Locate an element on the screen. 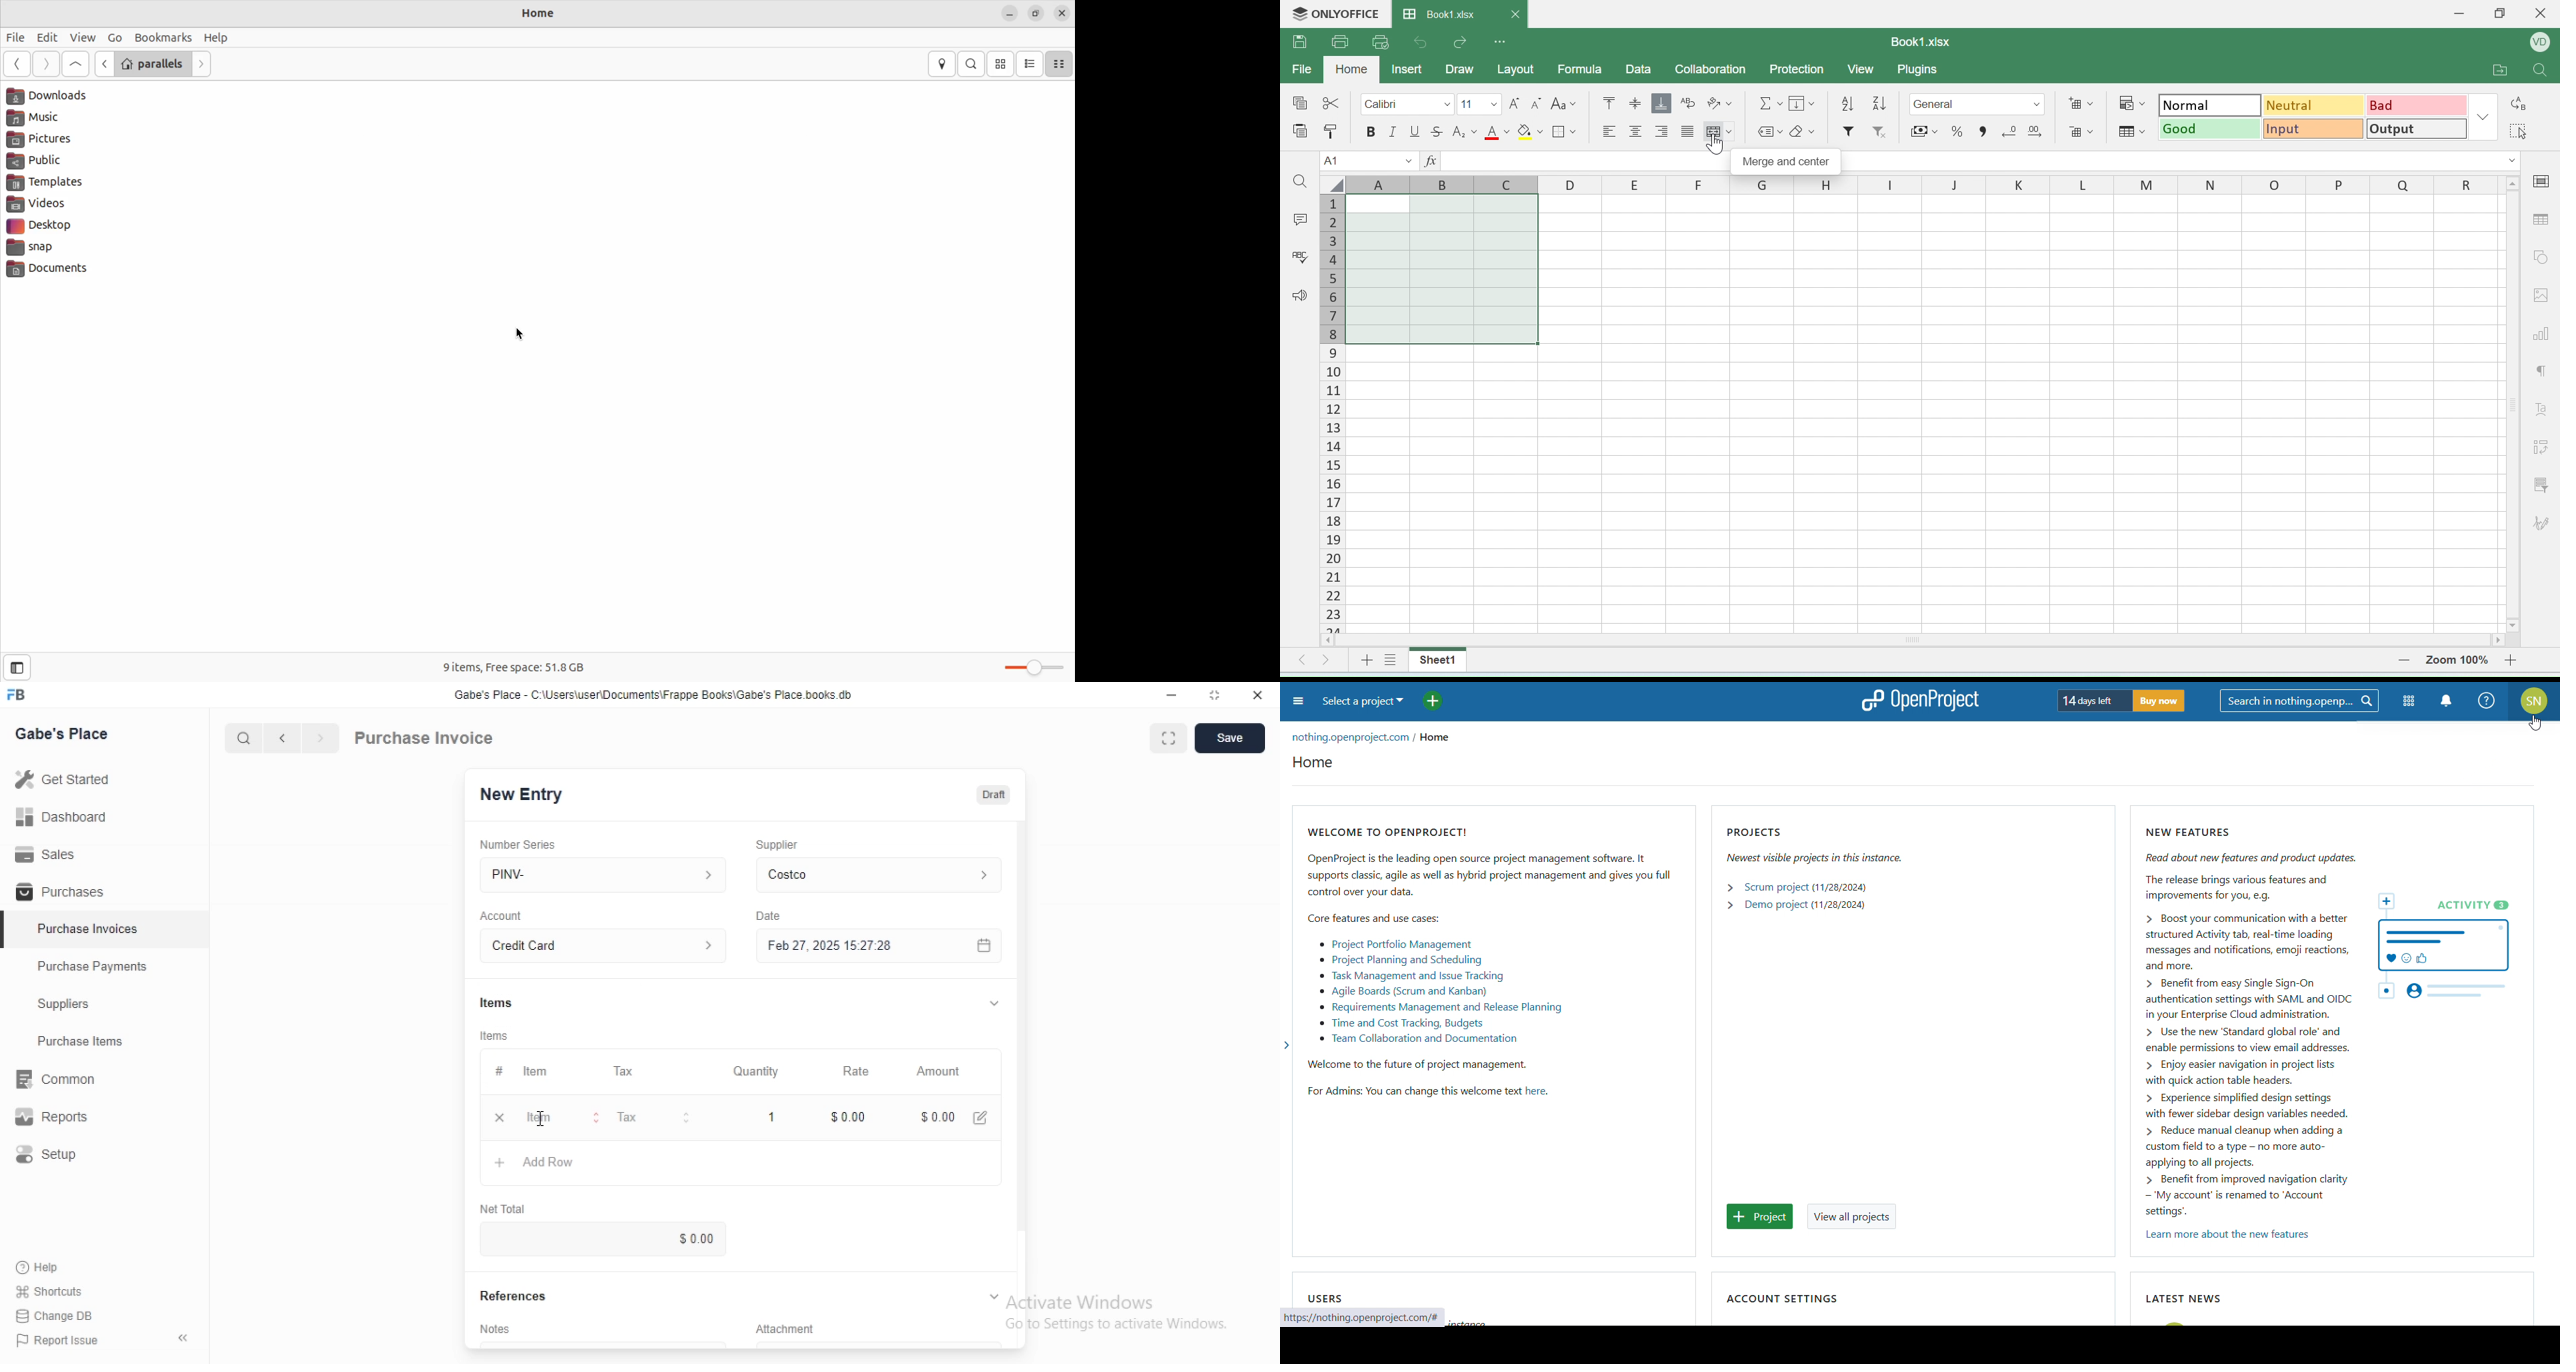 The height and width of the screenshot is (1372, 2576). scrum project start date is located at coordinates (1839, 887).